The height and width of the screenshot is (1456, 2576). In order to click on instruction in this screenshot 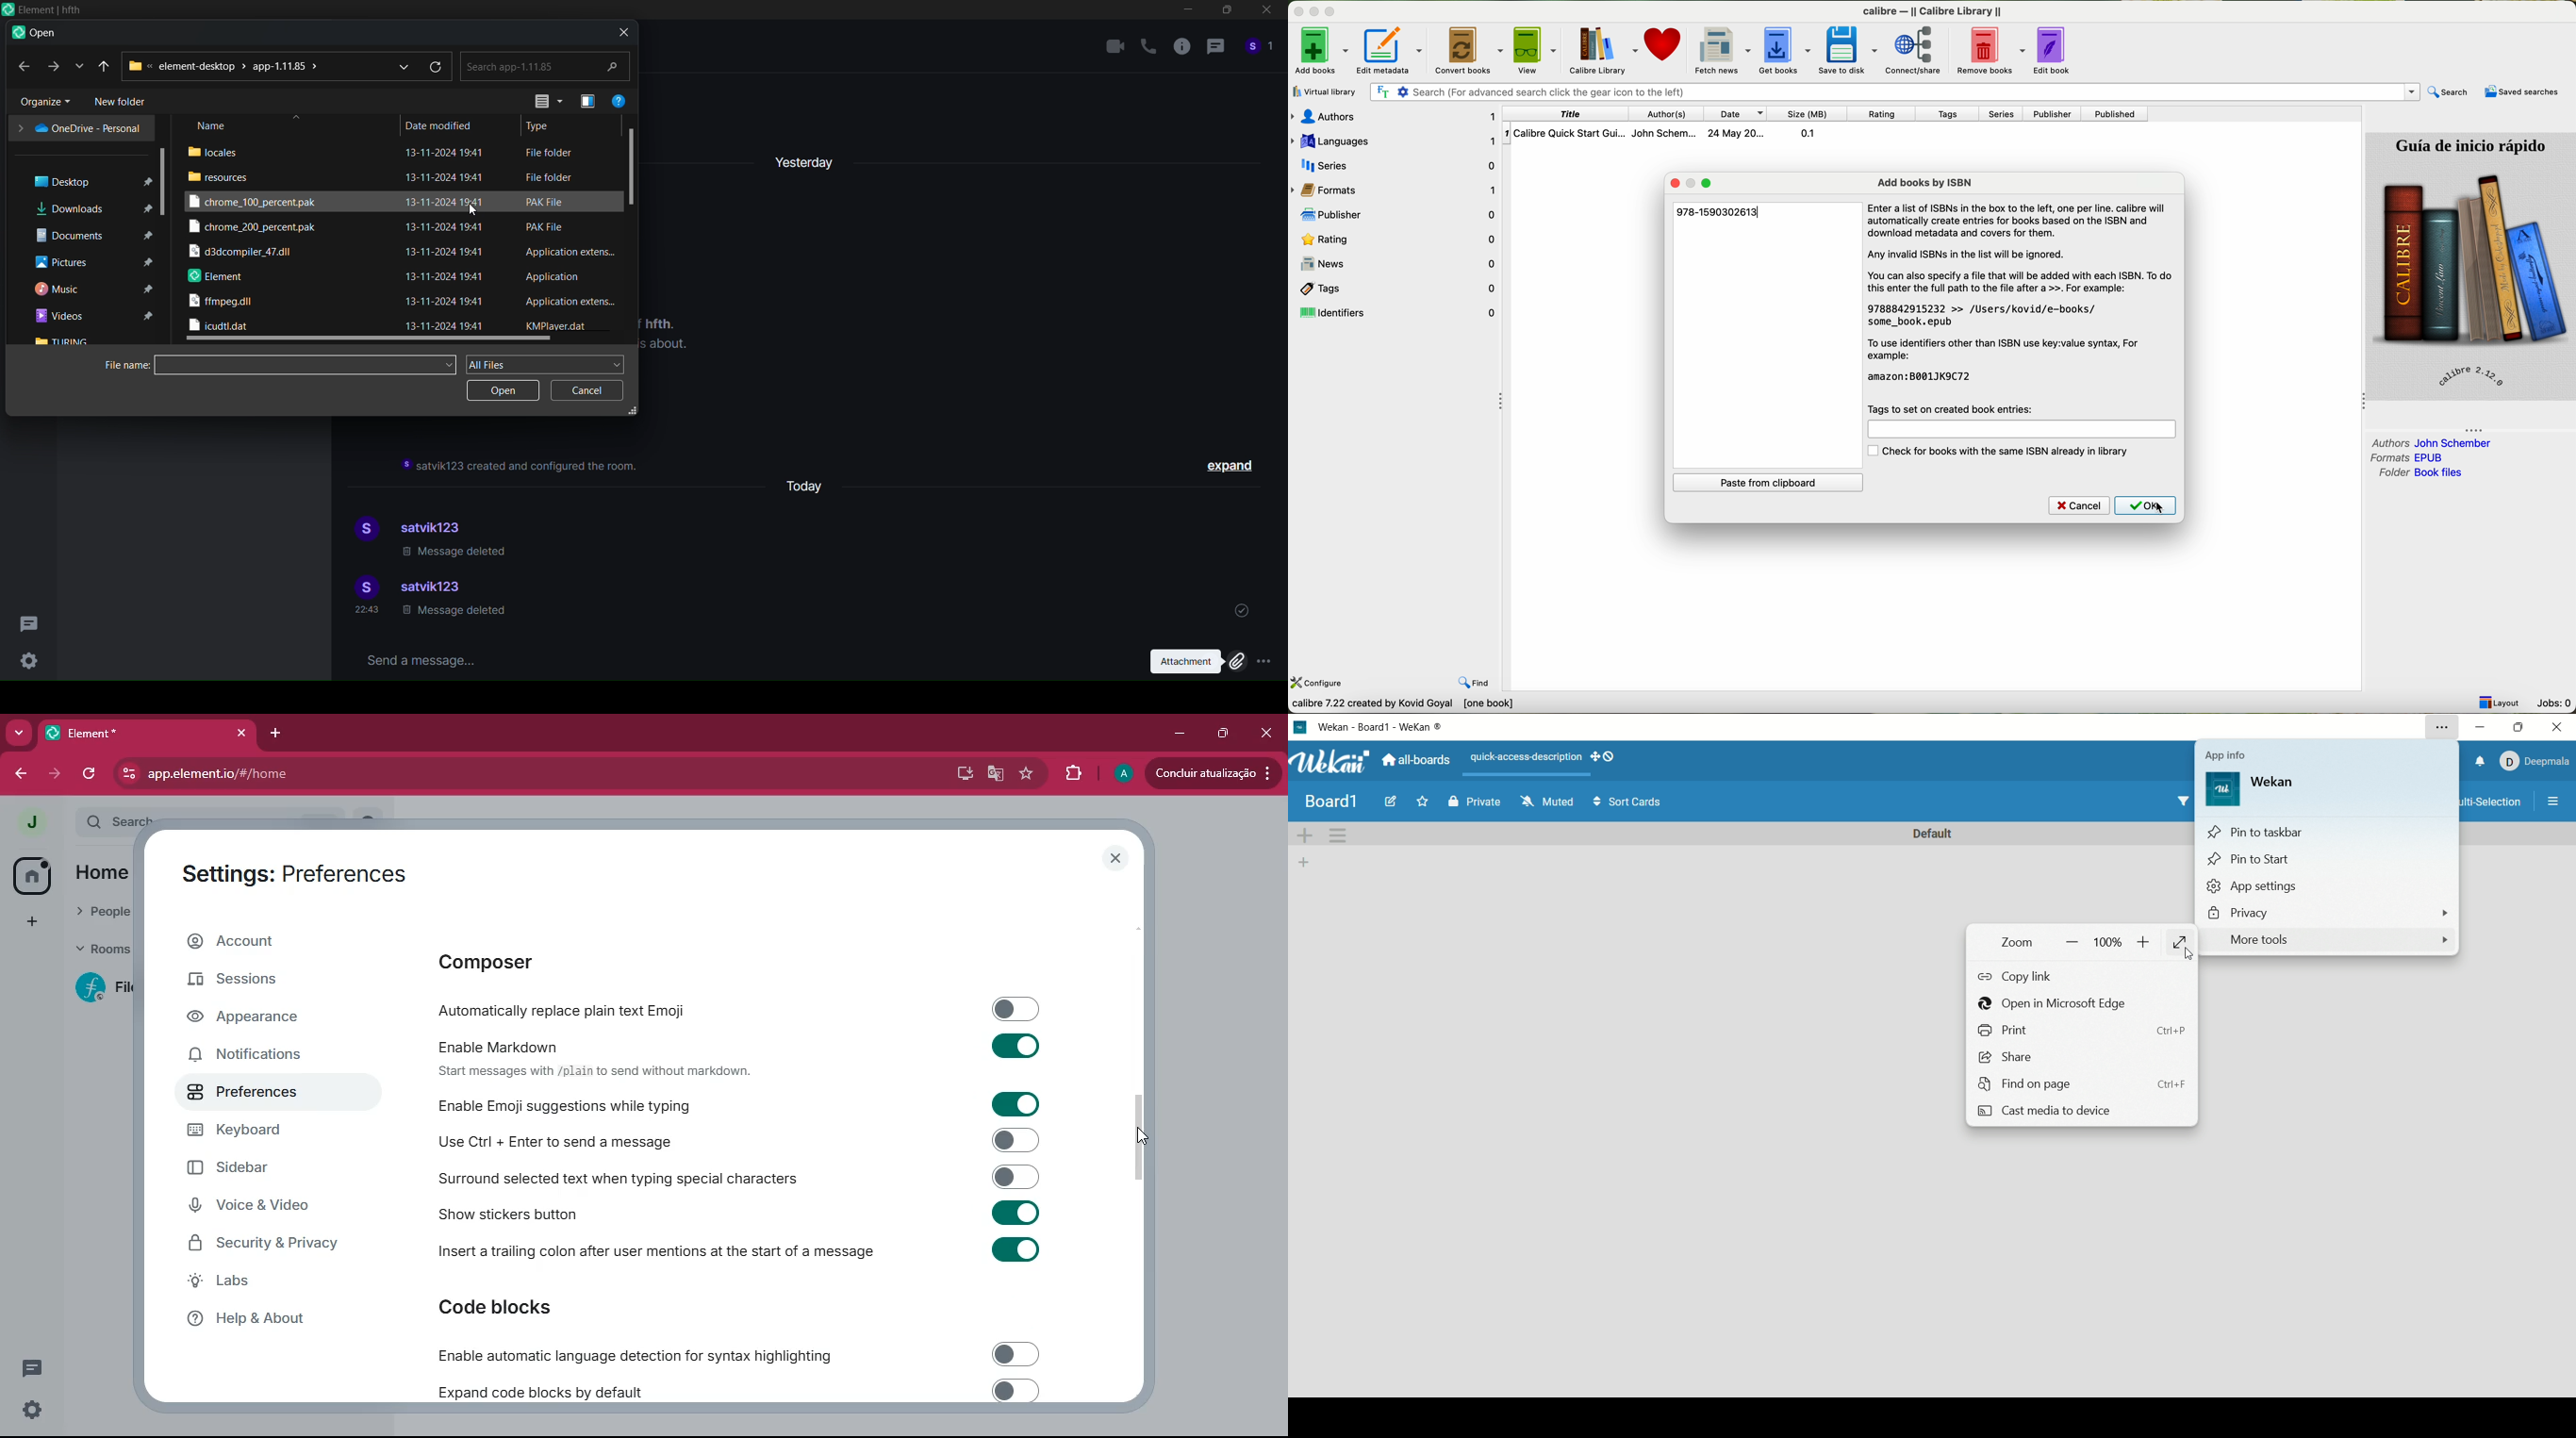, I will do `click(522, 467)`.